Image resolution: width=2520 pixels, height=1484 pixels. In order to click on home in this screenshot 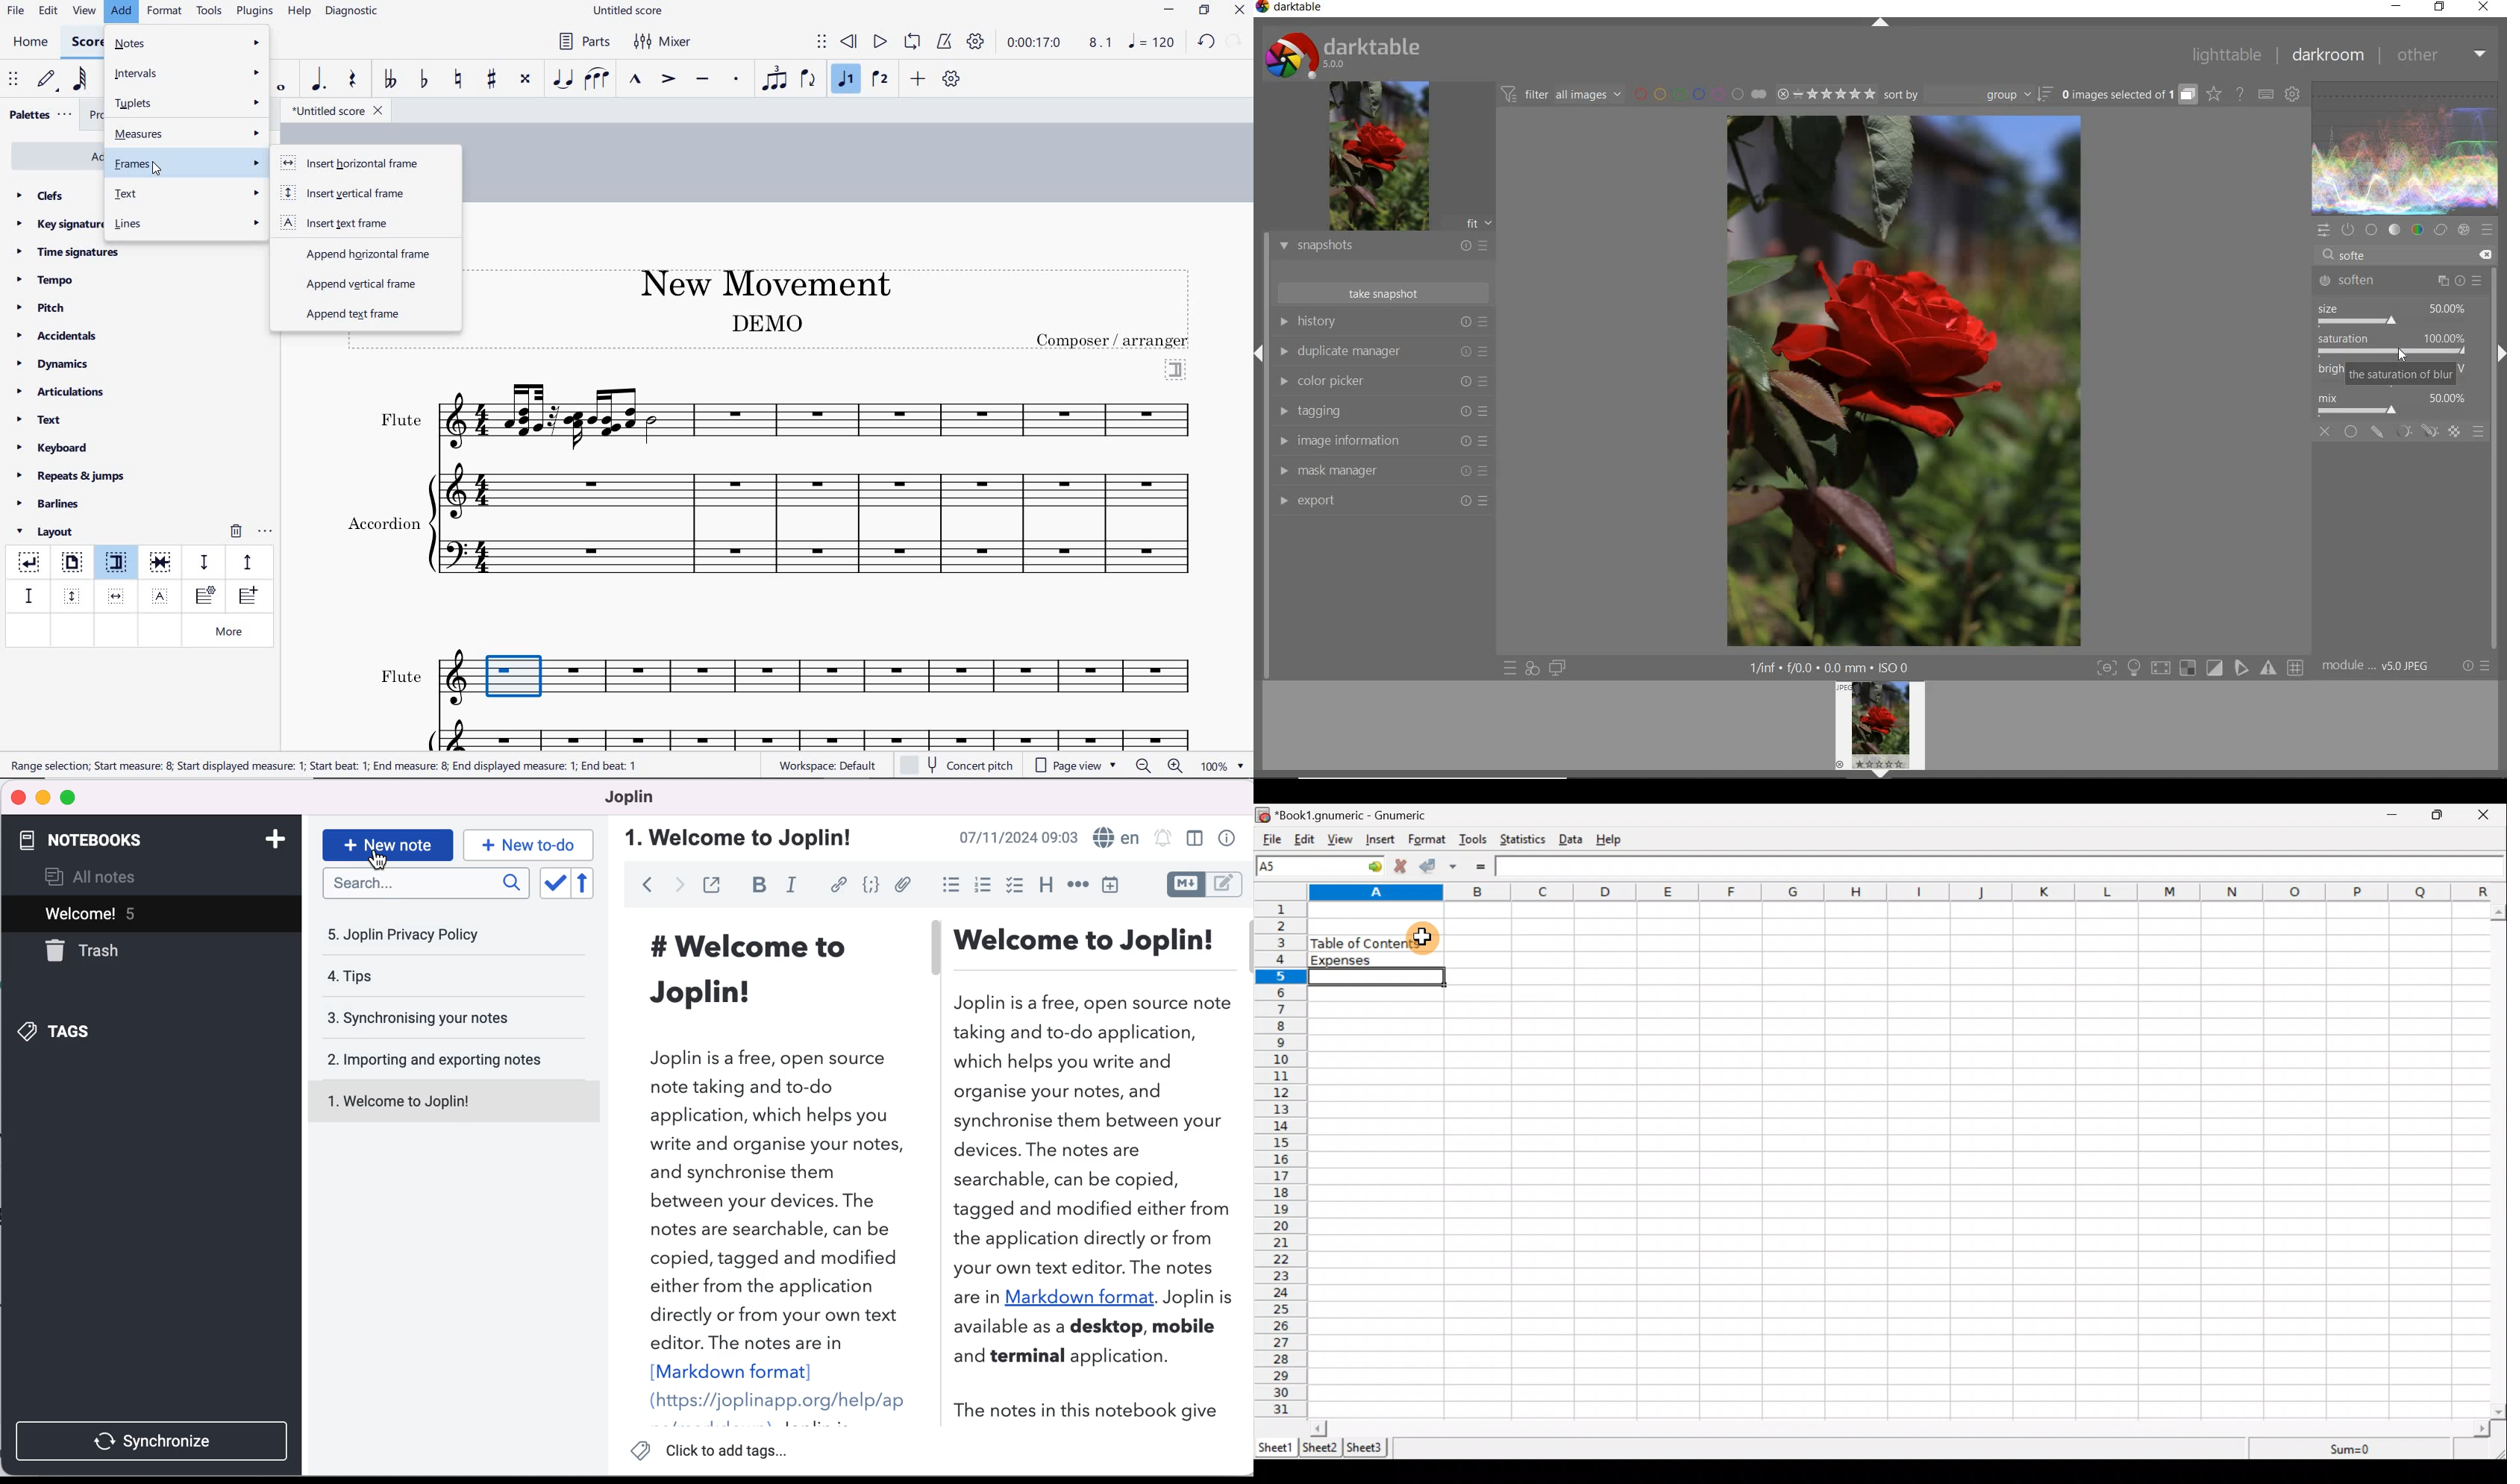, I will do `click(30, 42)`.